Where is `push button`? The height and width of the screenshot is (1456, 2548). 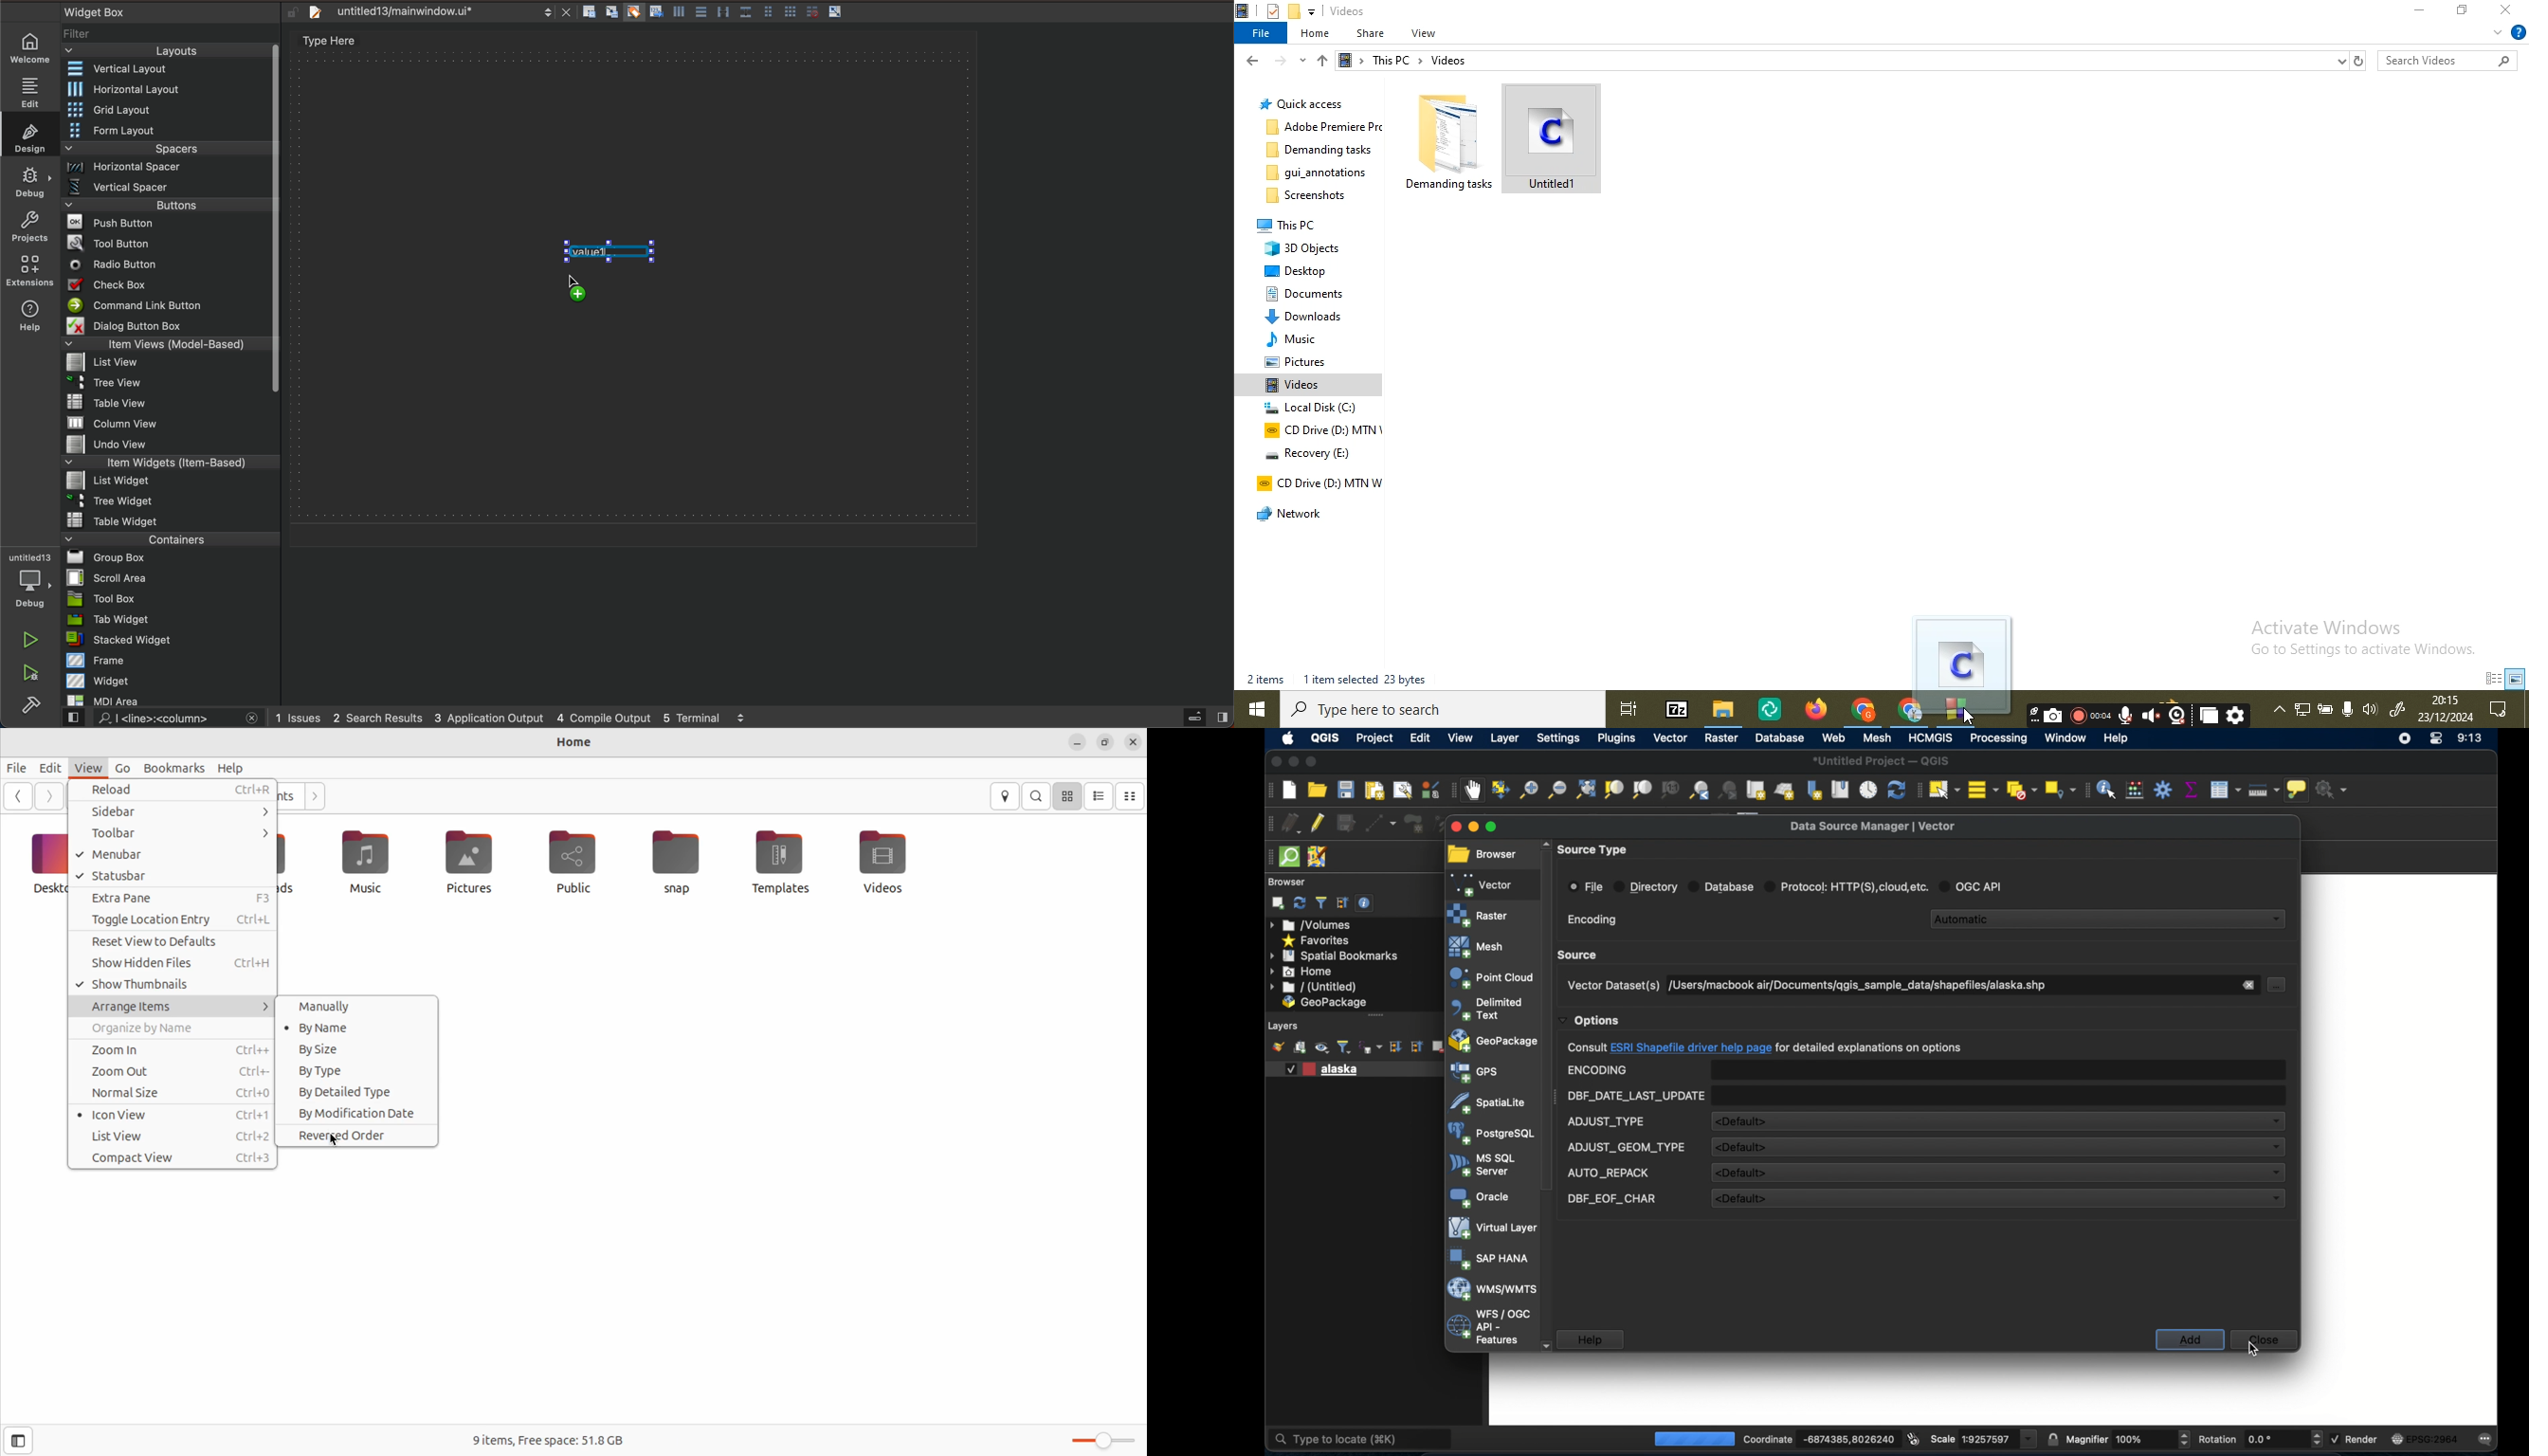 push button is located at coordinates (167, 224).